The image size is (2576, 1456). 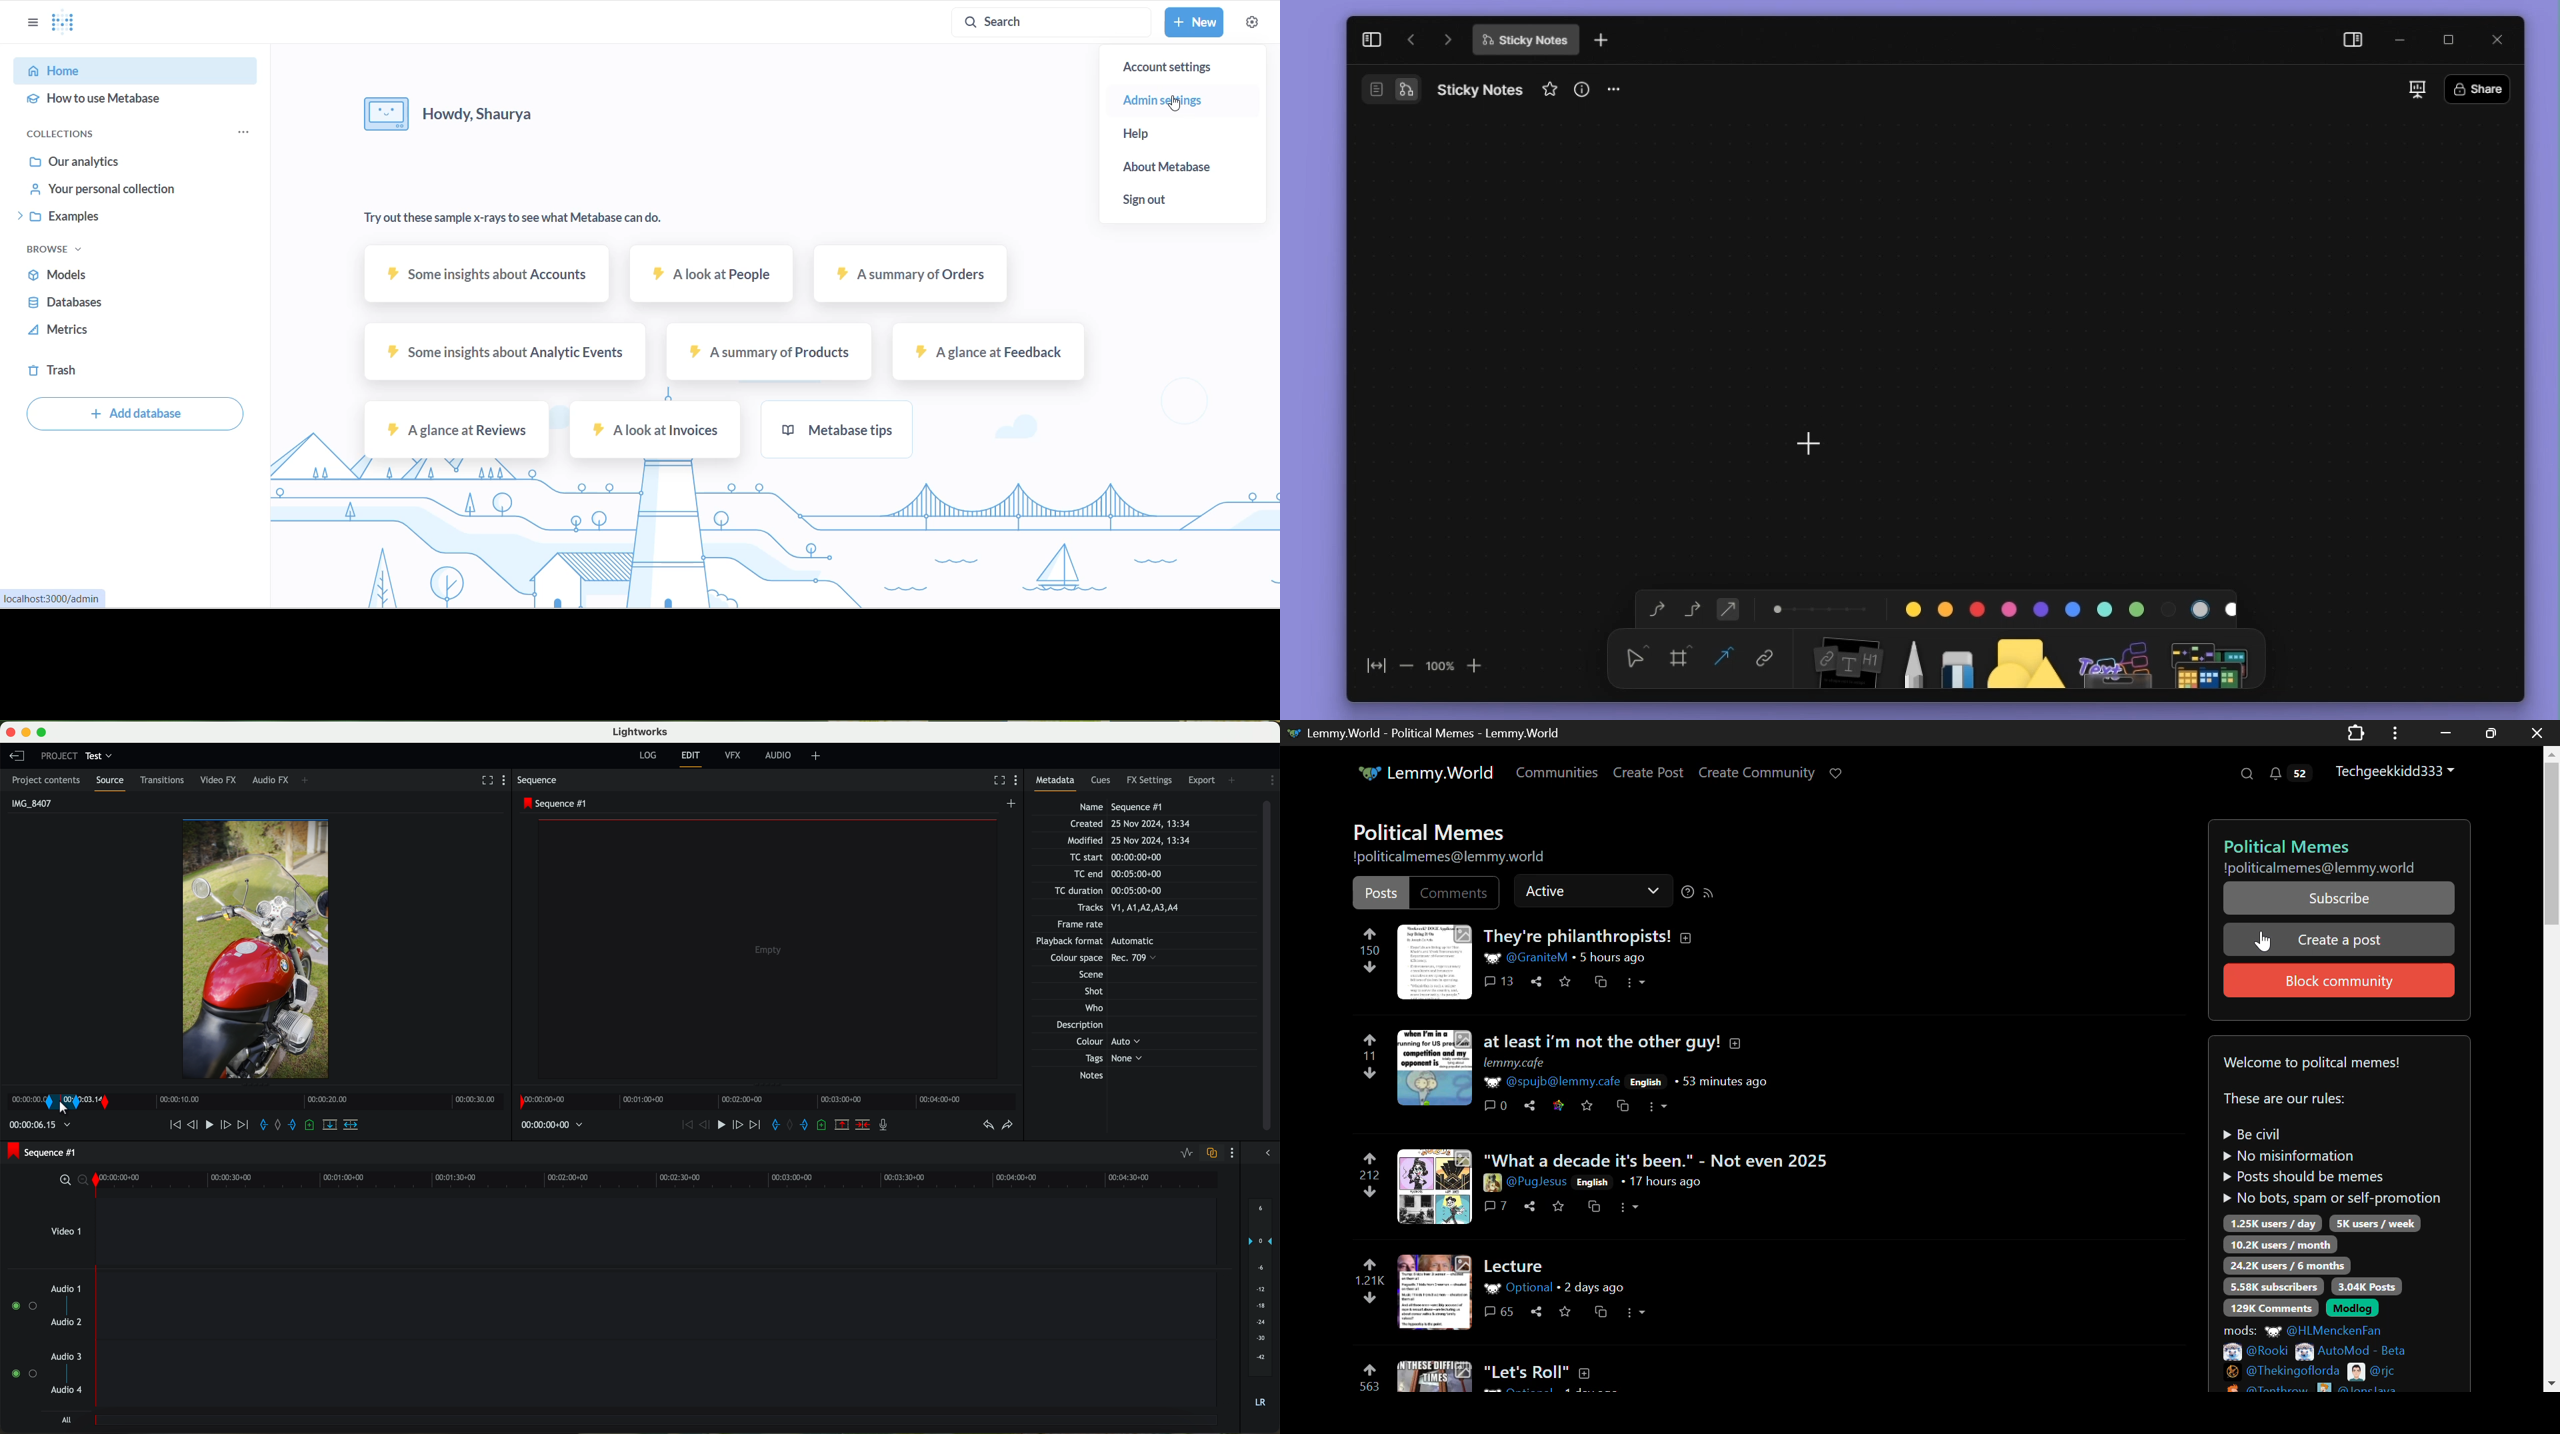 I want to click on time, so click(x=42, y=1126).